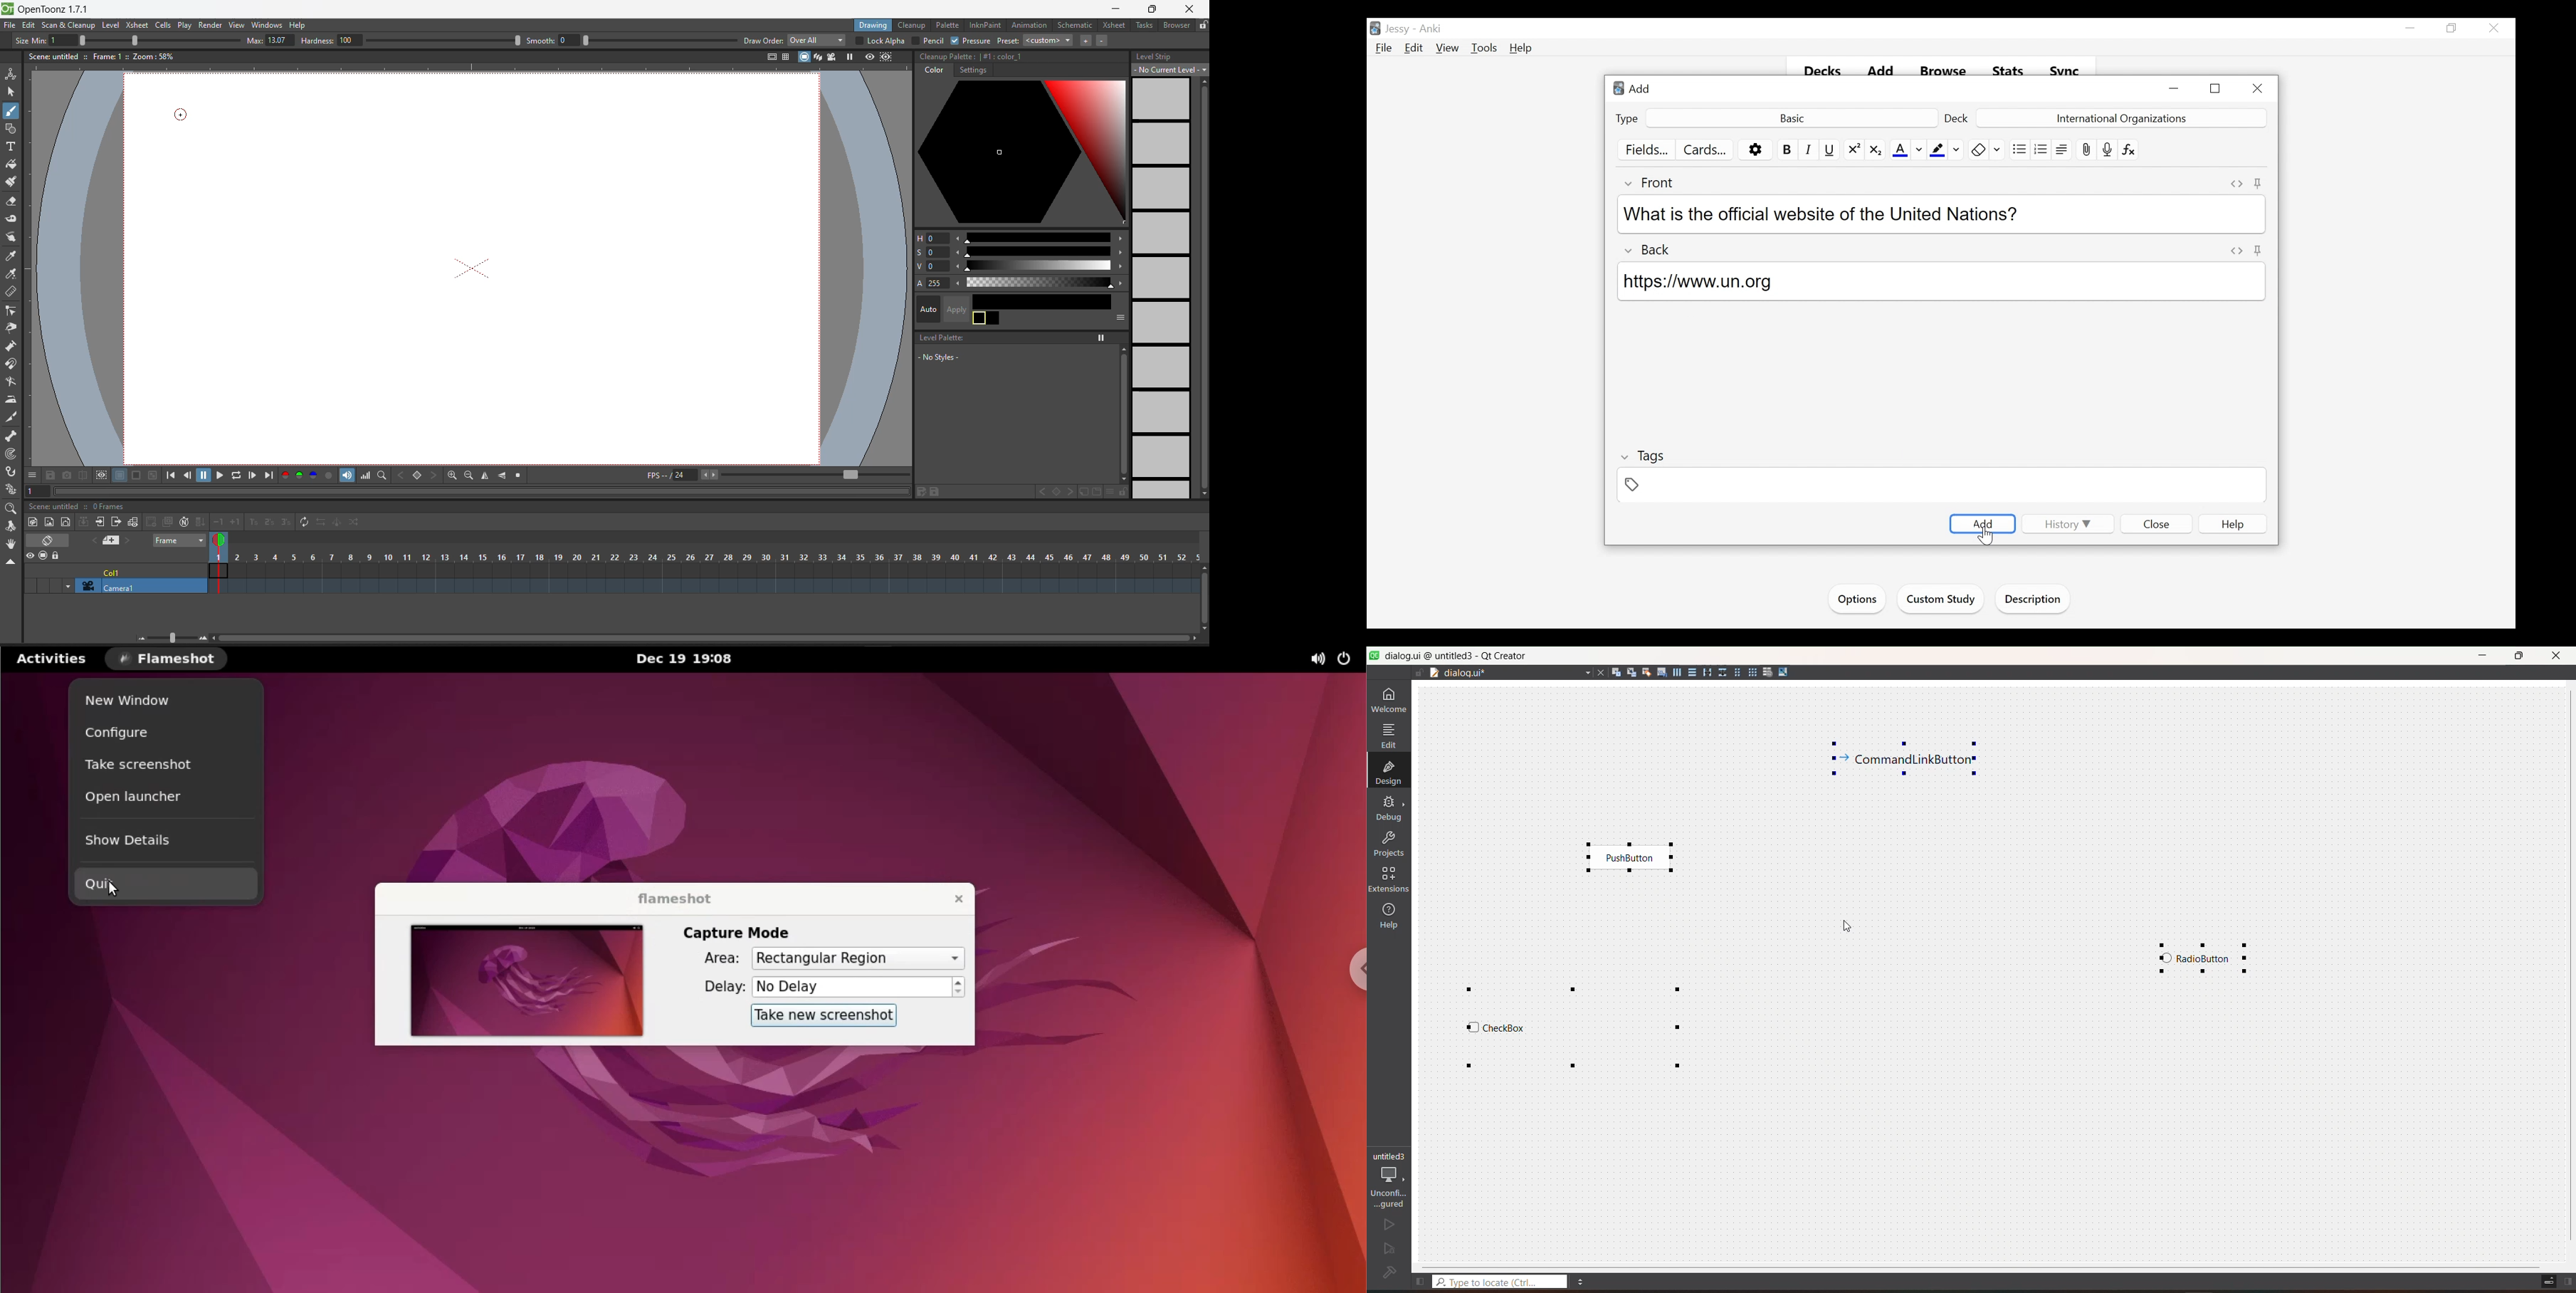  What do you see at coordinates (239, 25) in the screenshot?
I see `view` at bounding box center [239, 25].